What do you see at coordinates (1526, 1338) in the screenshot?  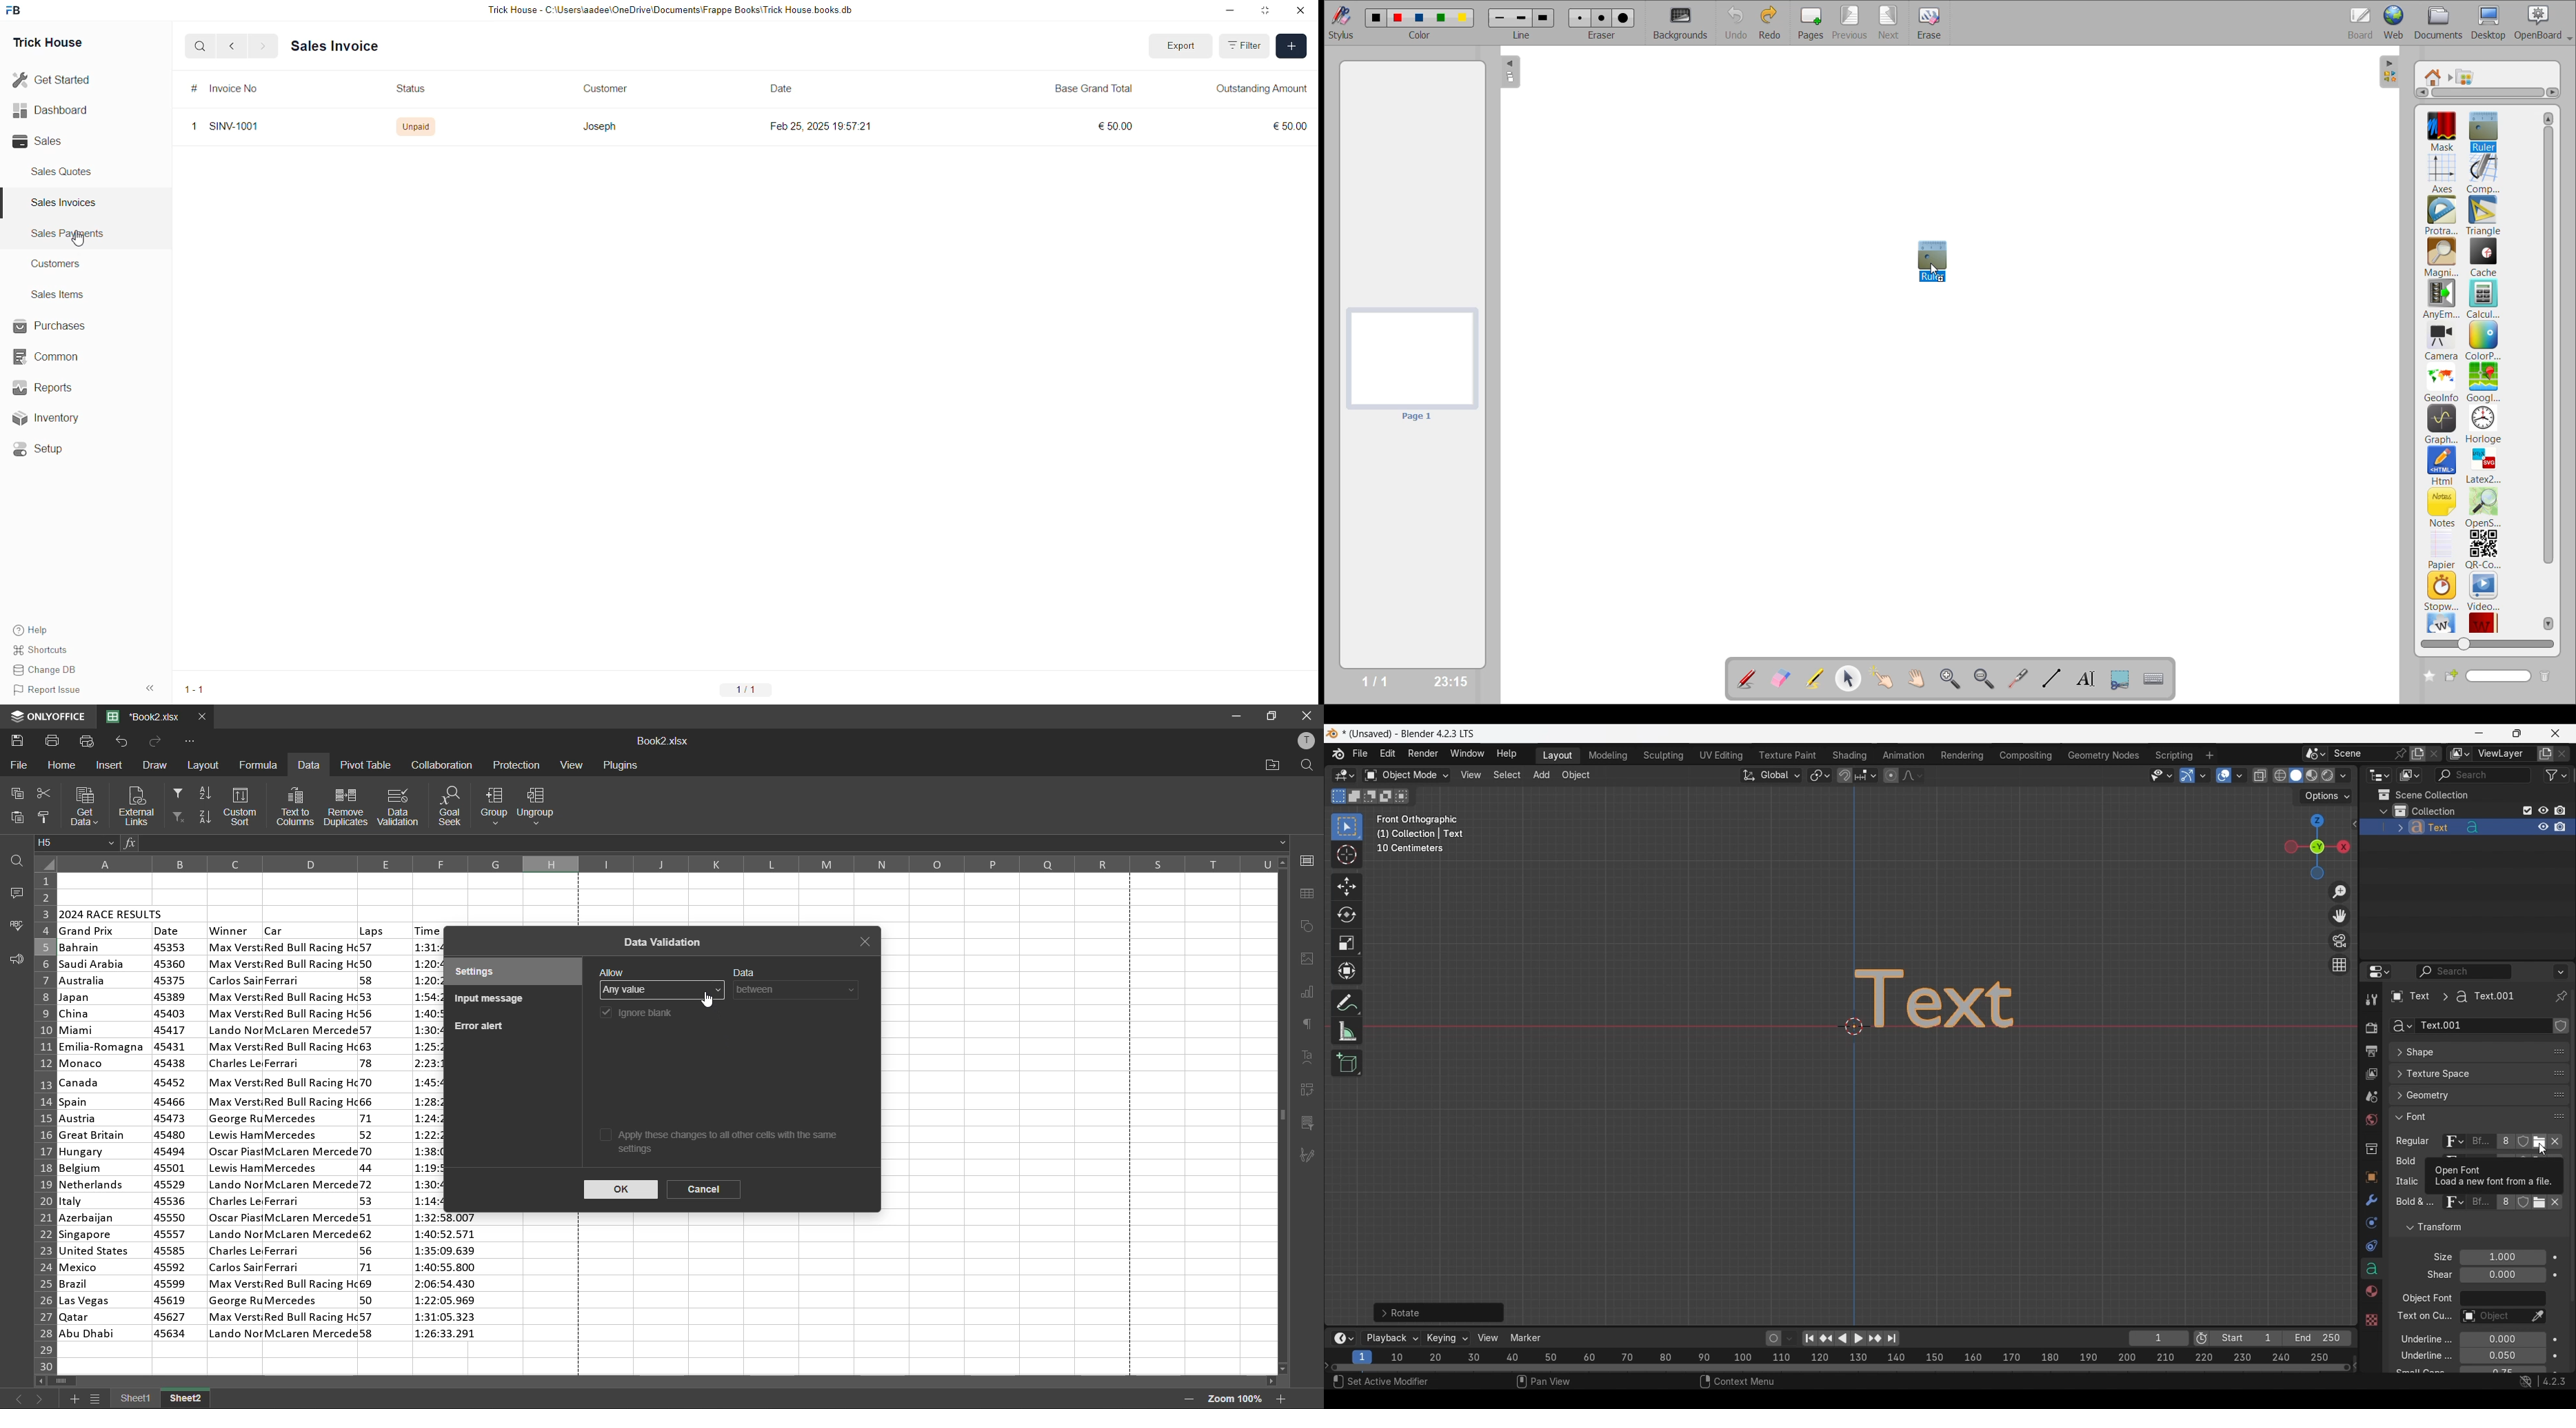 I see `Marker` at bounding box center [1526, 1338].